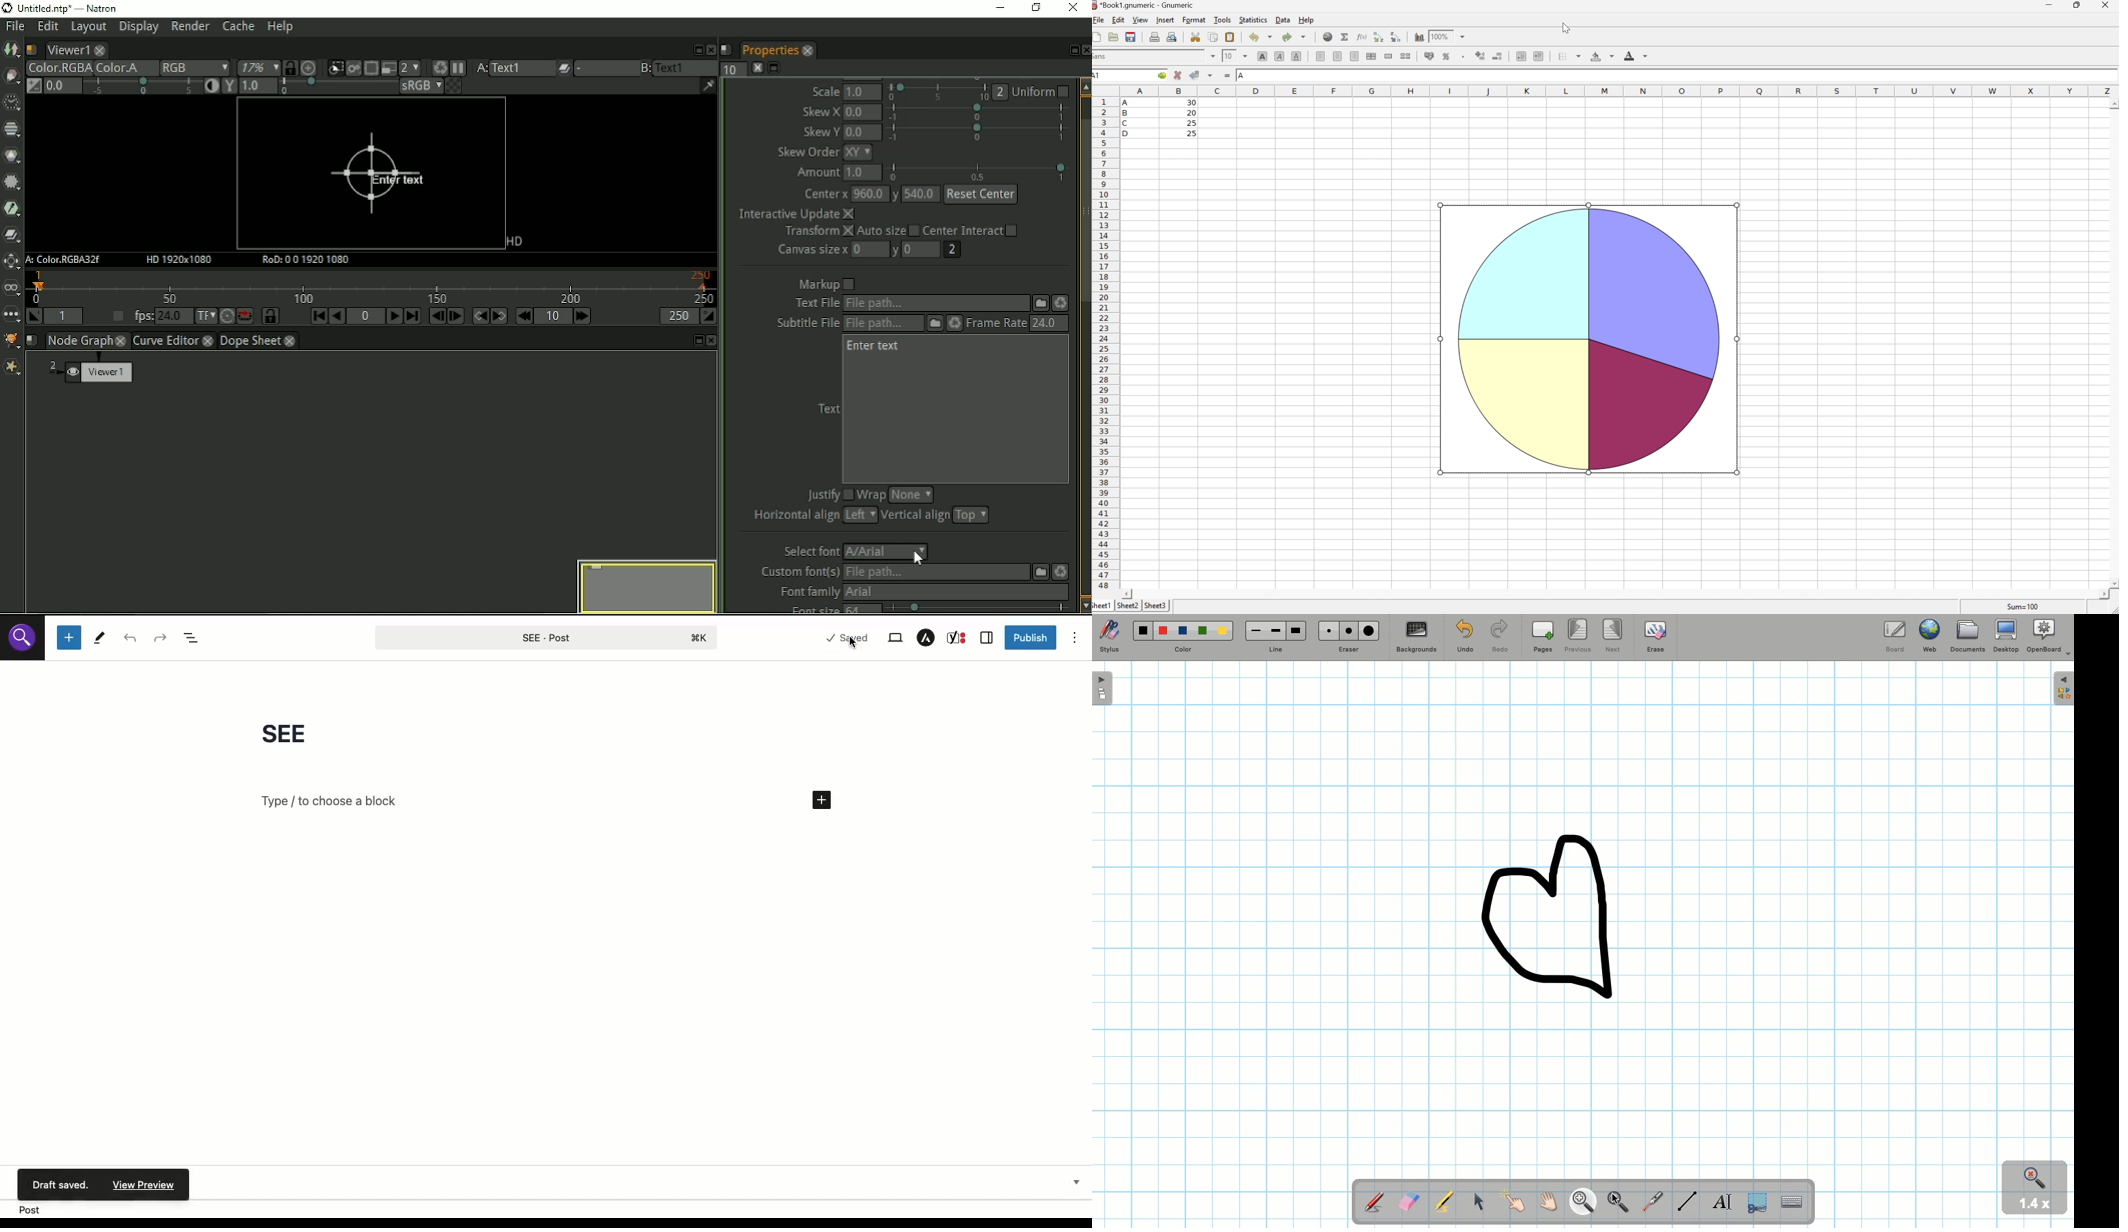  What do you see at coordinates (1328, 37) in the screenshot?
I see `Insert a hyperlink` at bounding box center [1328, 37].